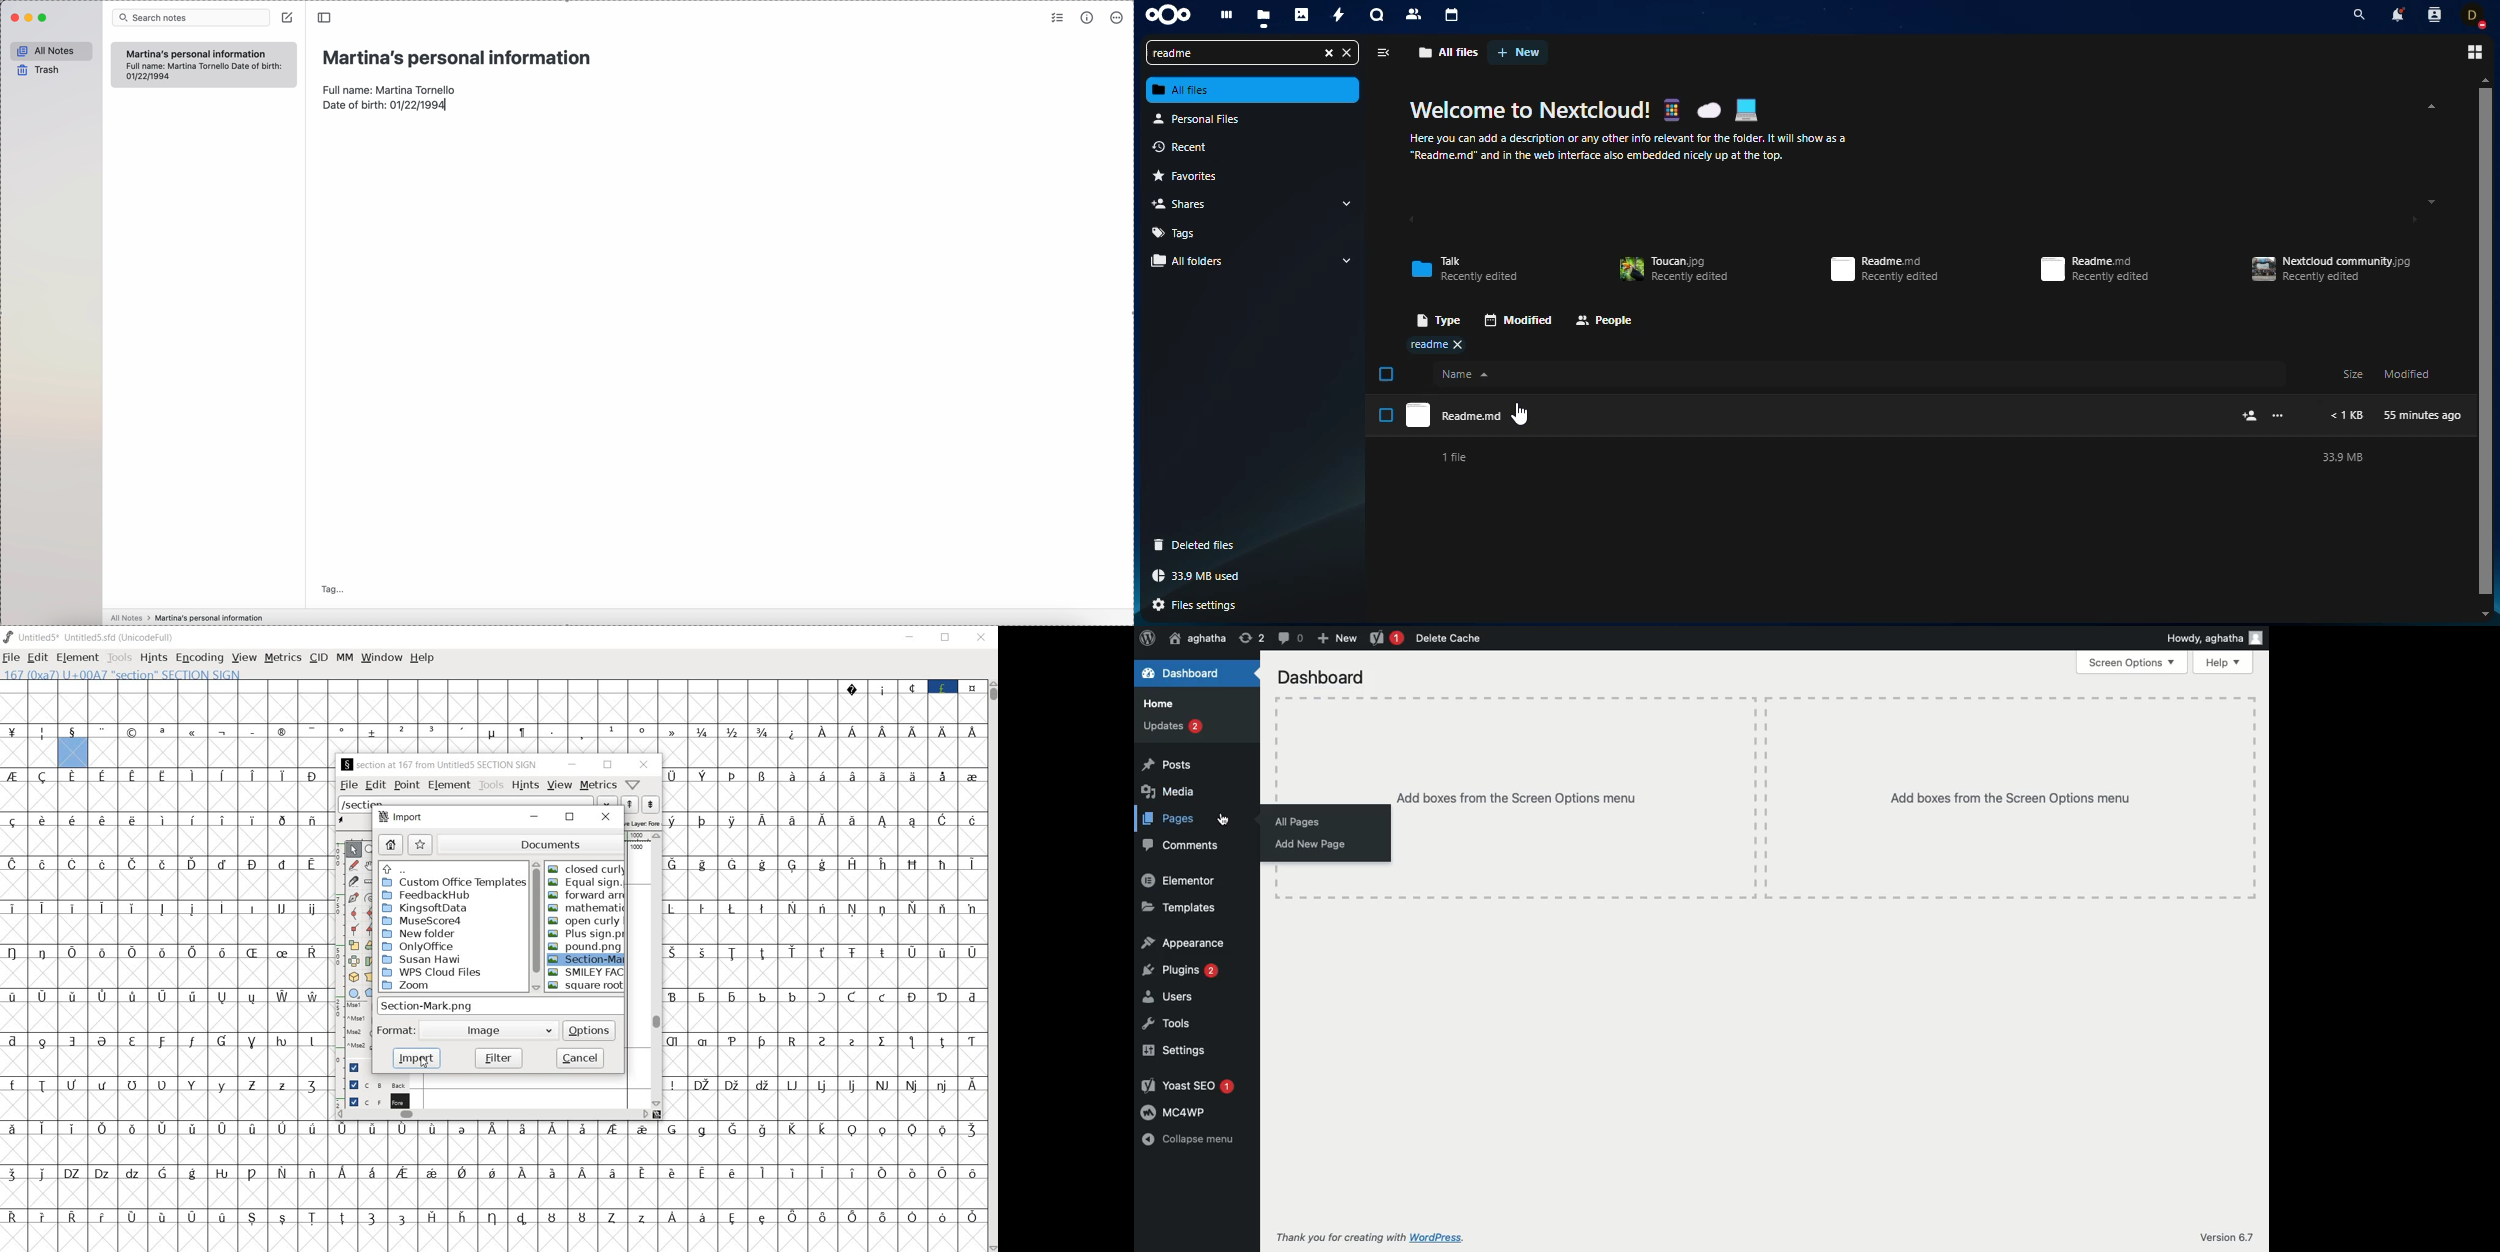  Describe the element at coordinates (825, 842) in the screenshot. I see `empty cells` at that location.